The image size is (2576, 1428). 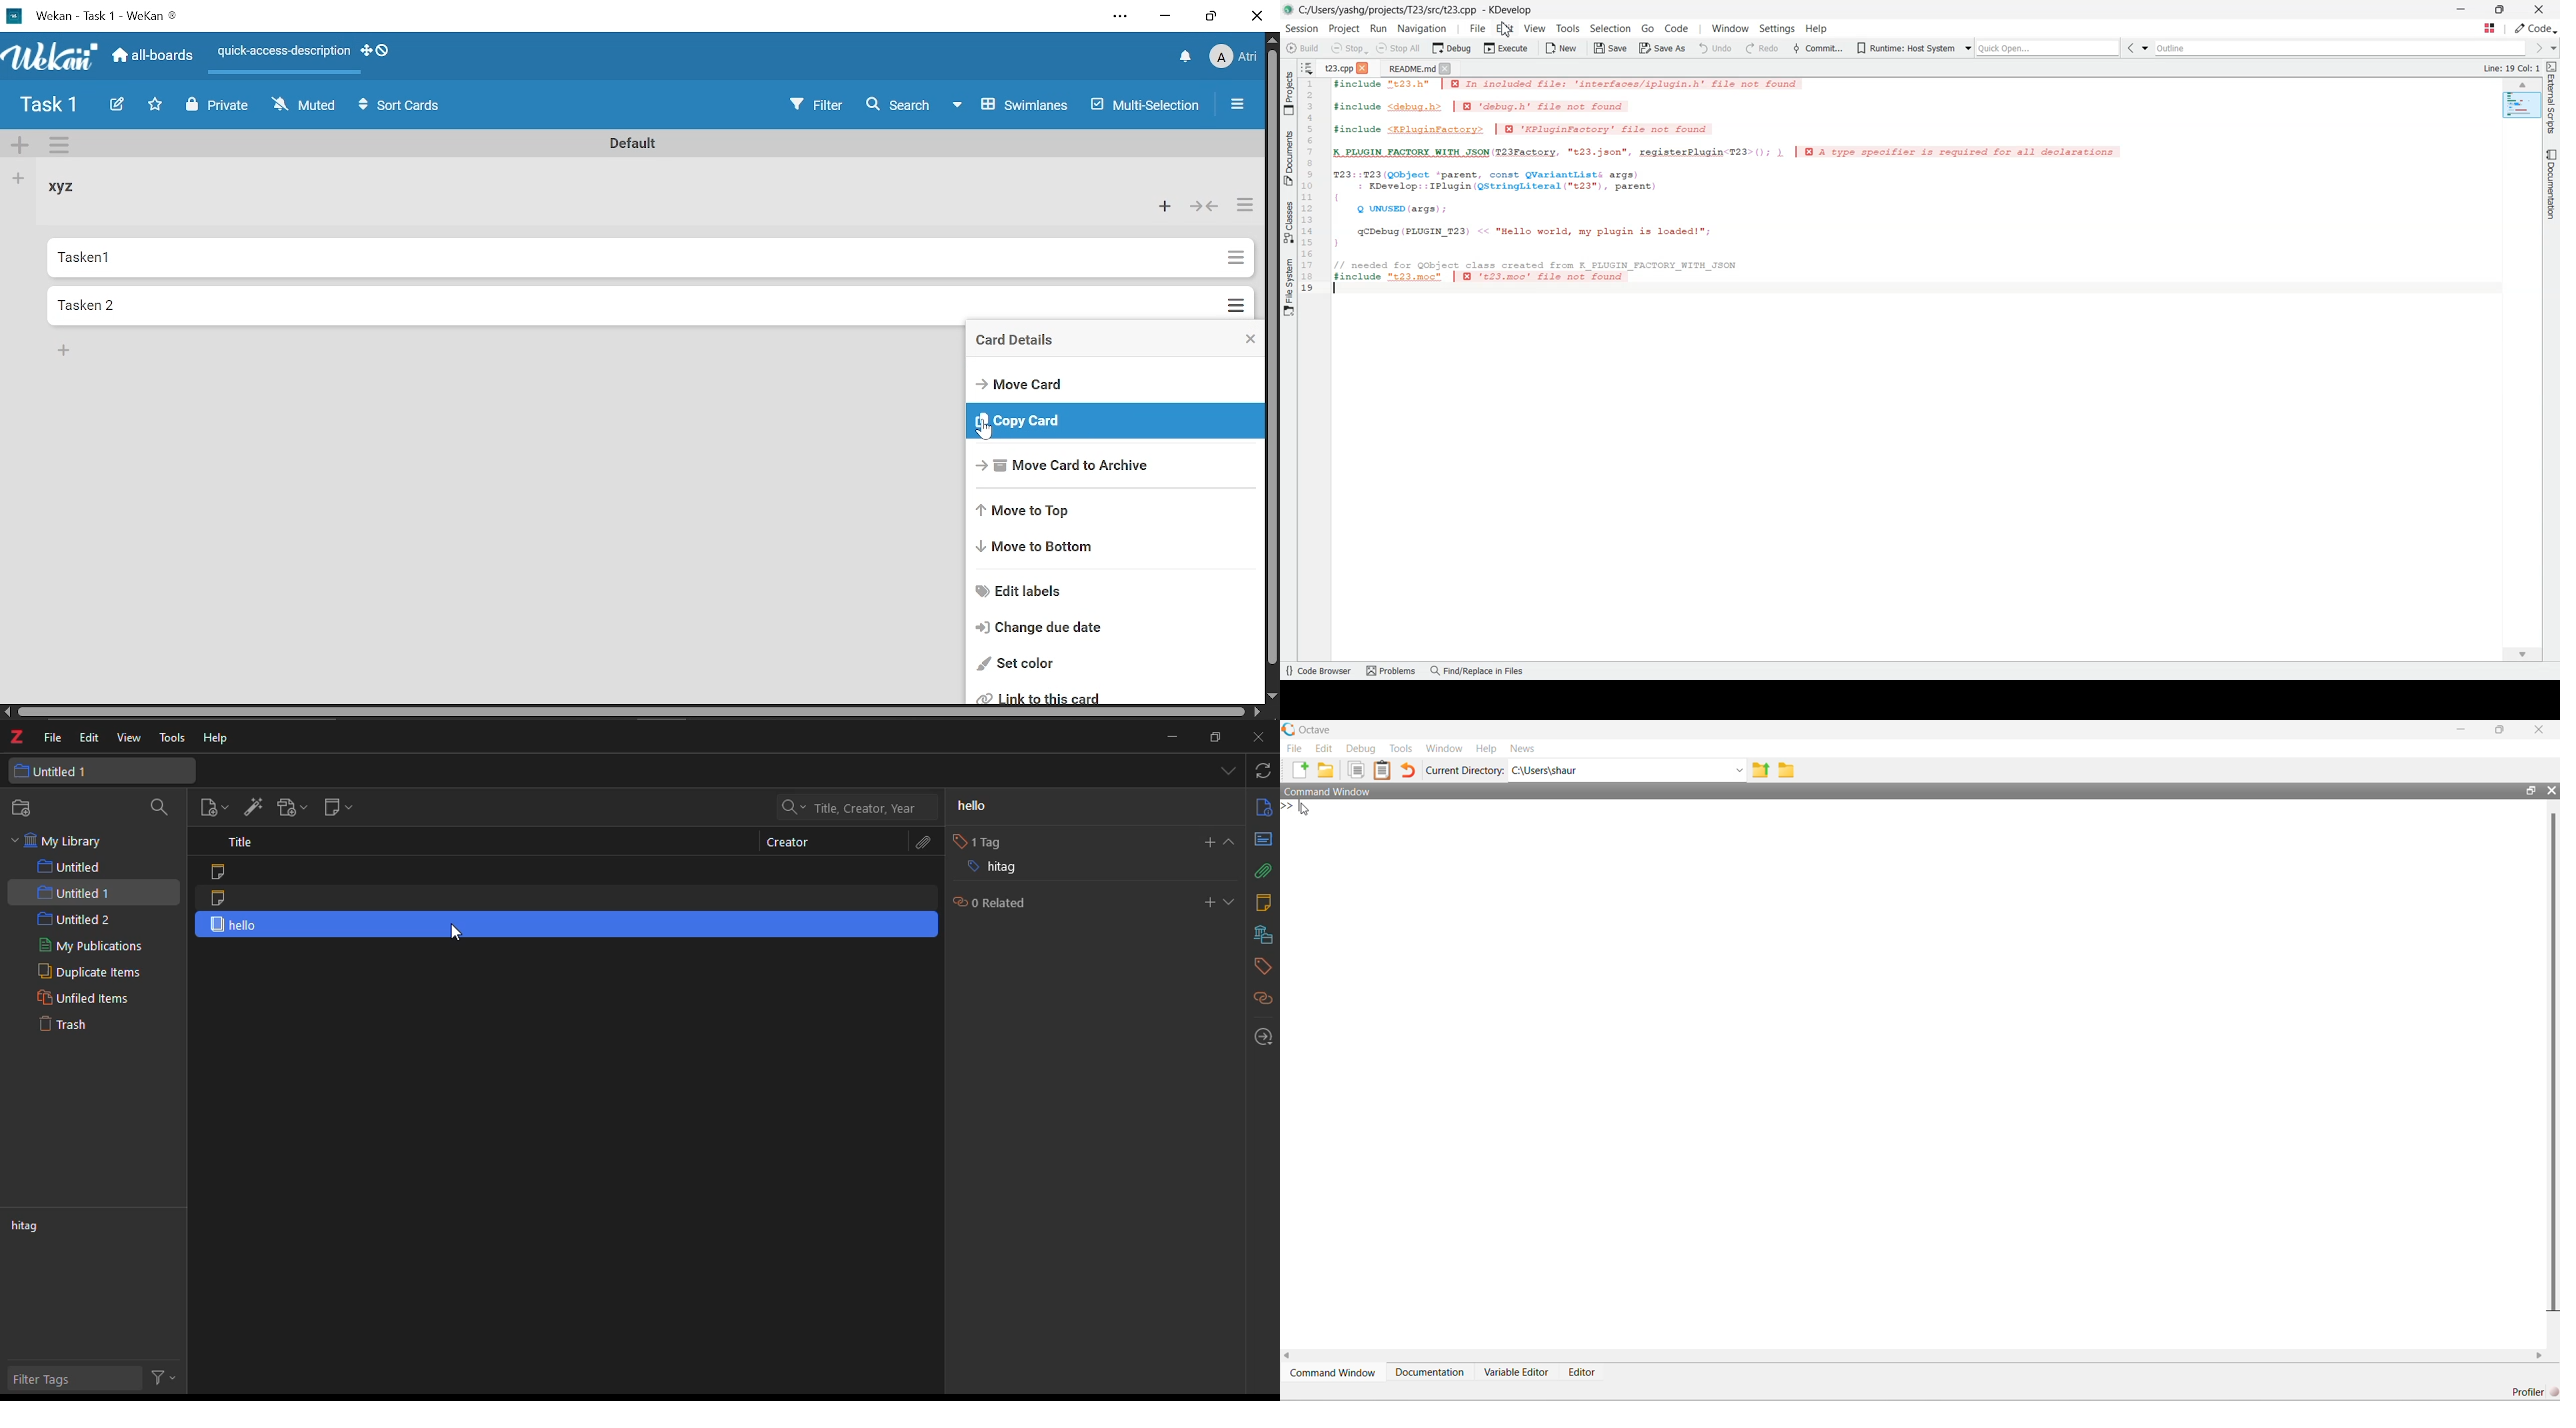 I want to click on minimize, so click(x=1165, y=739).